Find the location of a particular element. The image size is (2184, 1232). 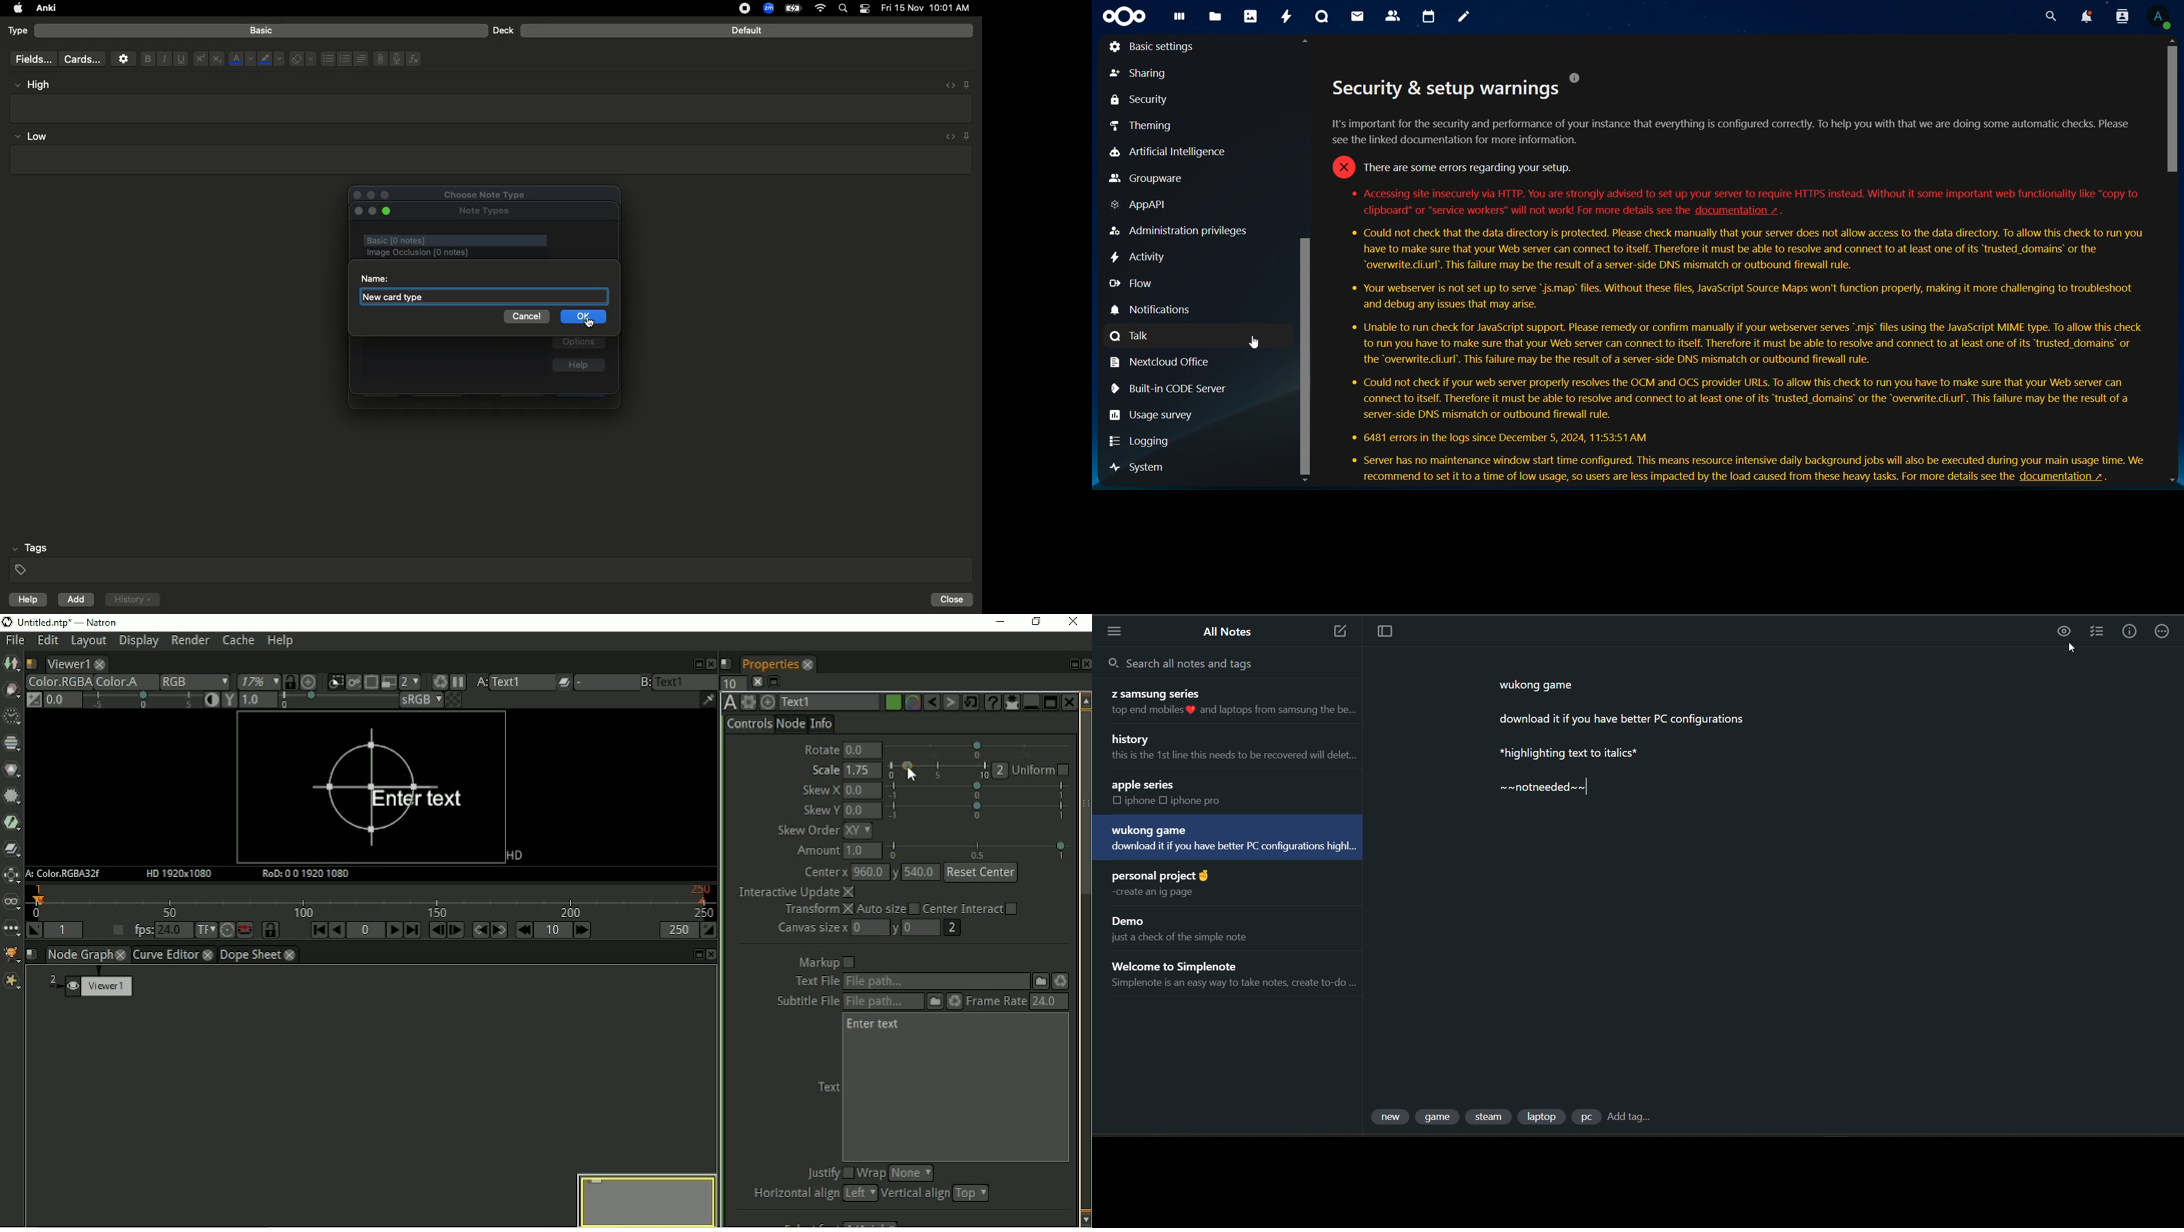

notes is located at coordinates (1465, 18).